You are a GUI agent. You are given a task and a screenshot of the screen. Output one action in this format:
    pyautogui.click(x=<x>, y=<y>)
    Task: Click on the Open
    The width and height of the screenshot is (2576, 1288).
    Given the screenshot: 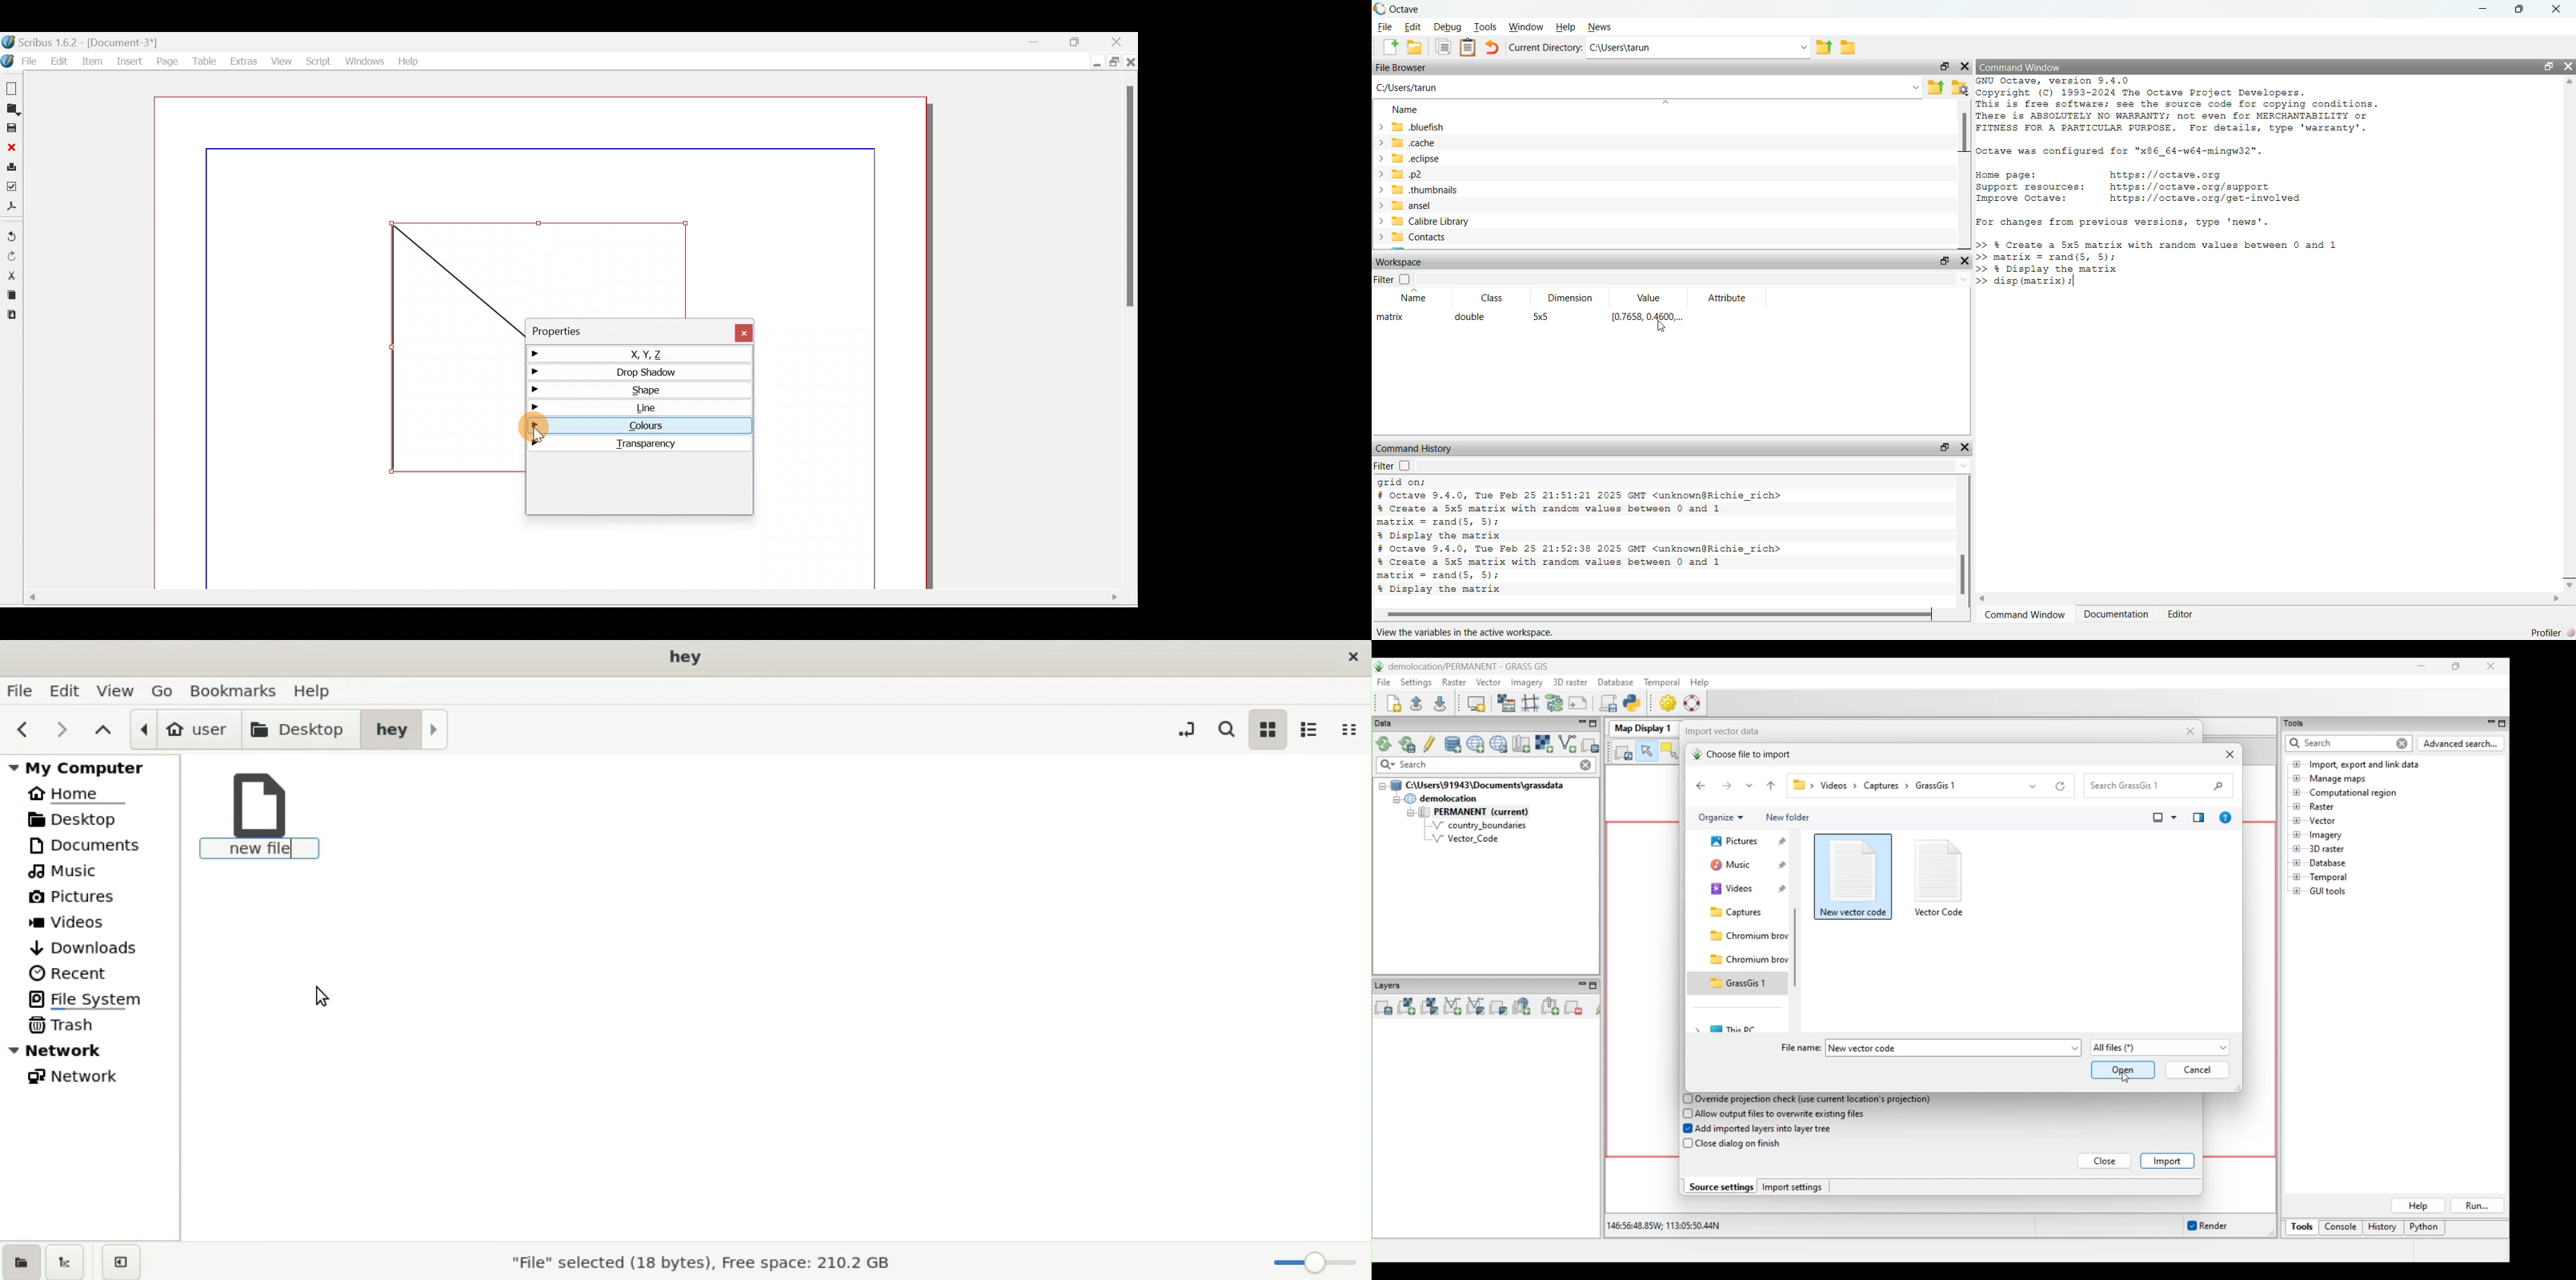 What is the action you would take?
    pyautogui.click(x=13, y=108)
    